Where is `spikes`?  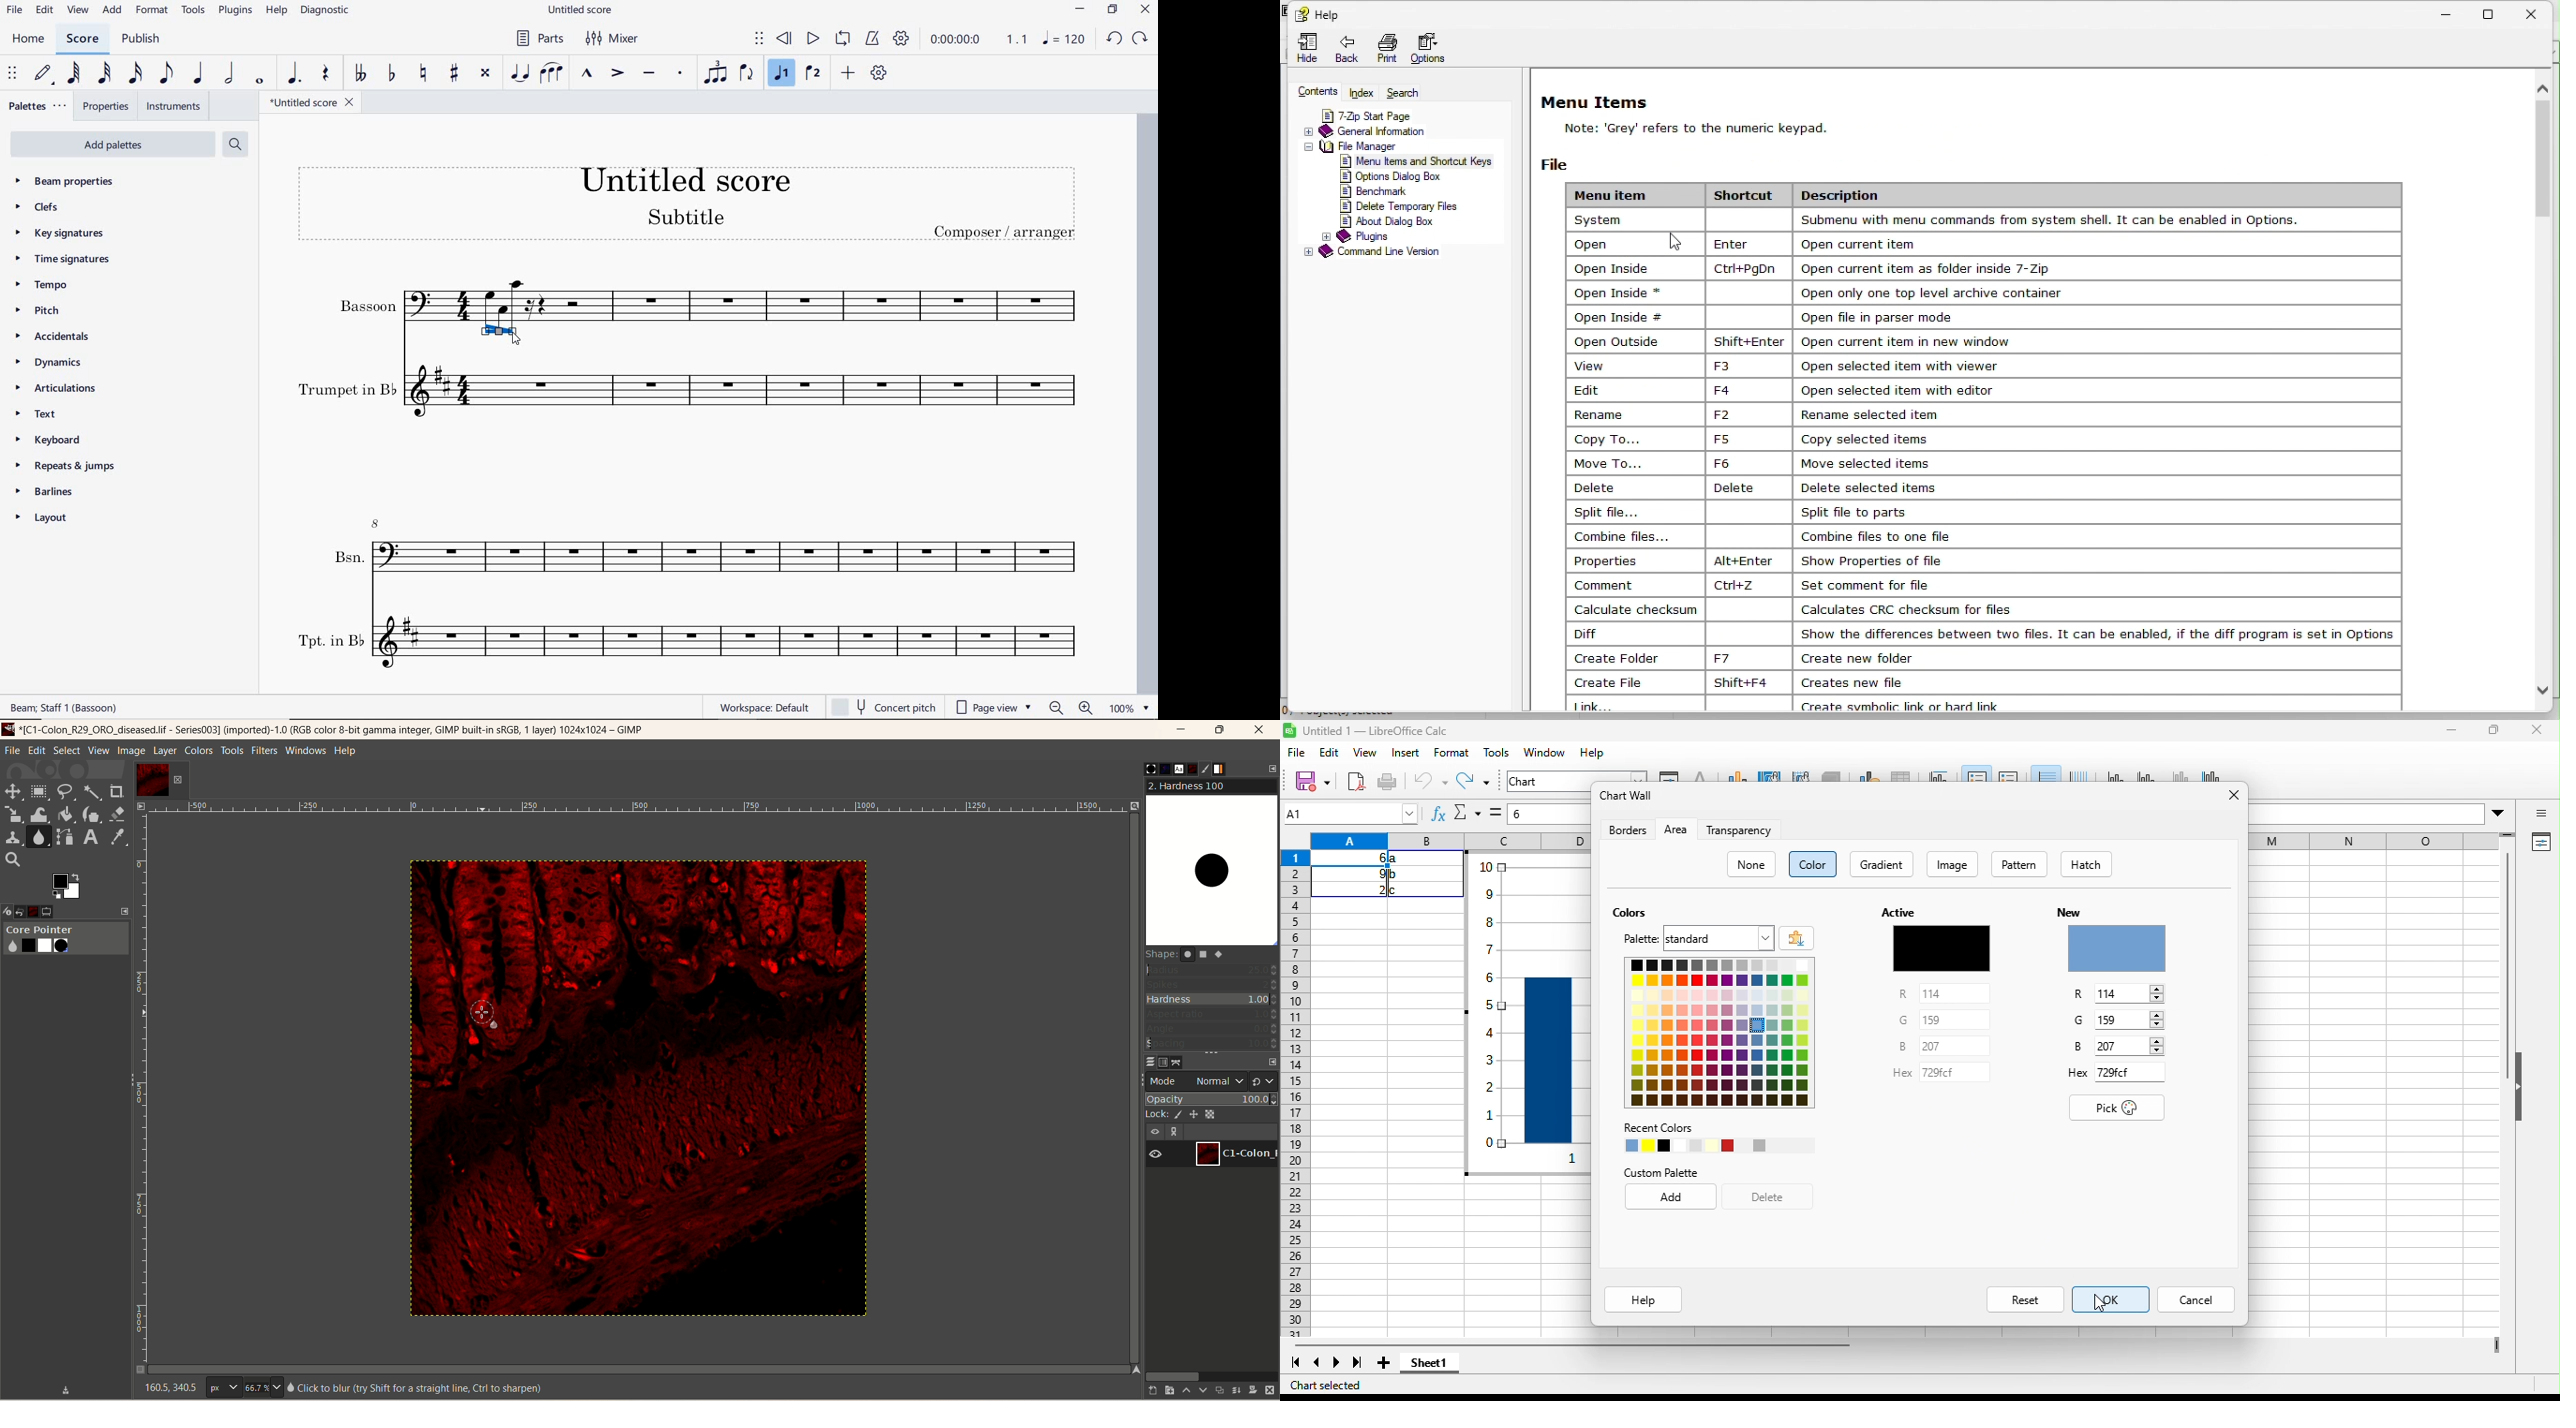 spikes is located at coordinates (1212, 983).